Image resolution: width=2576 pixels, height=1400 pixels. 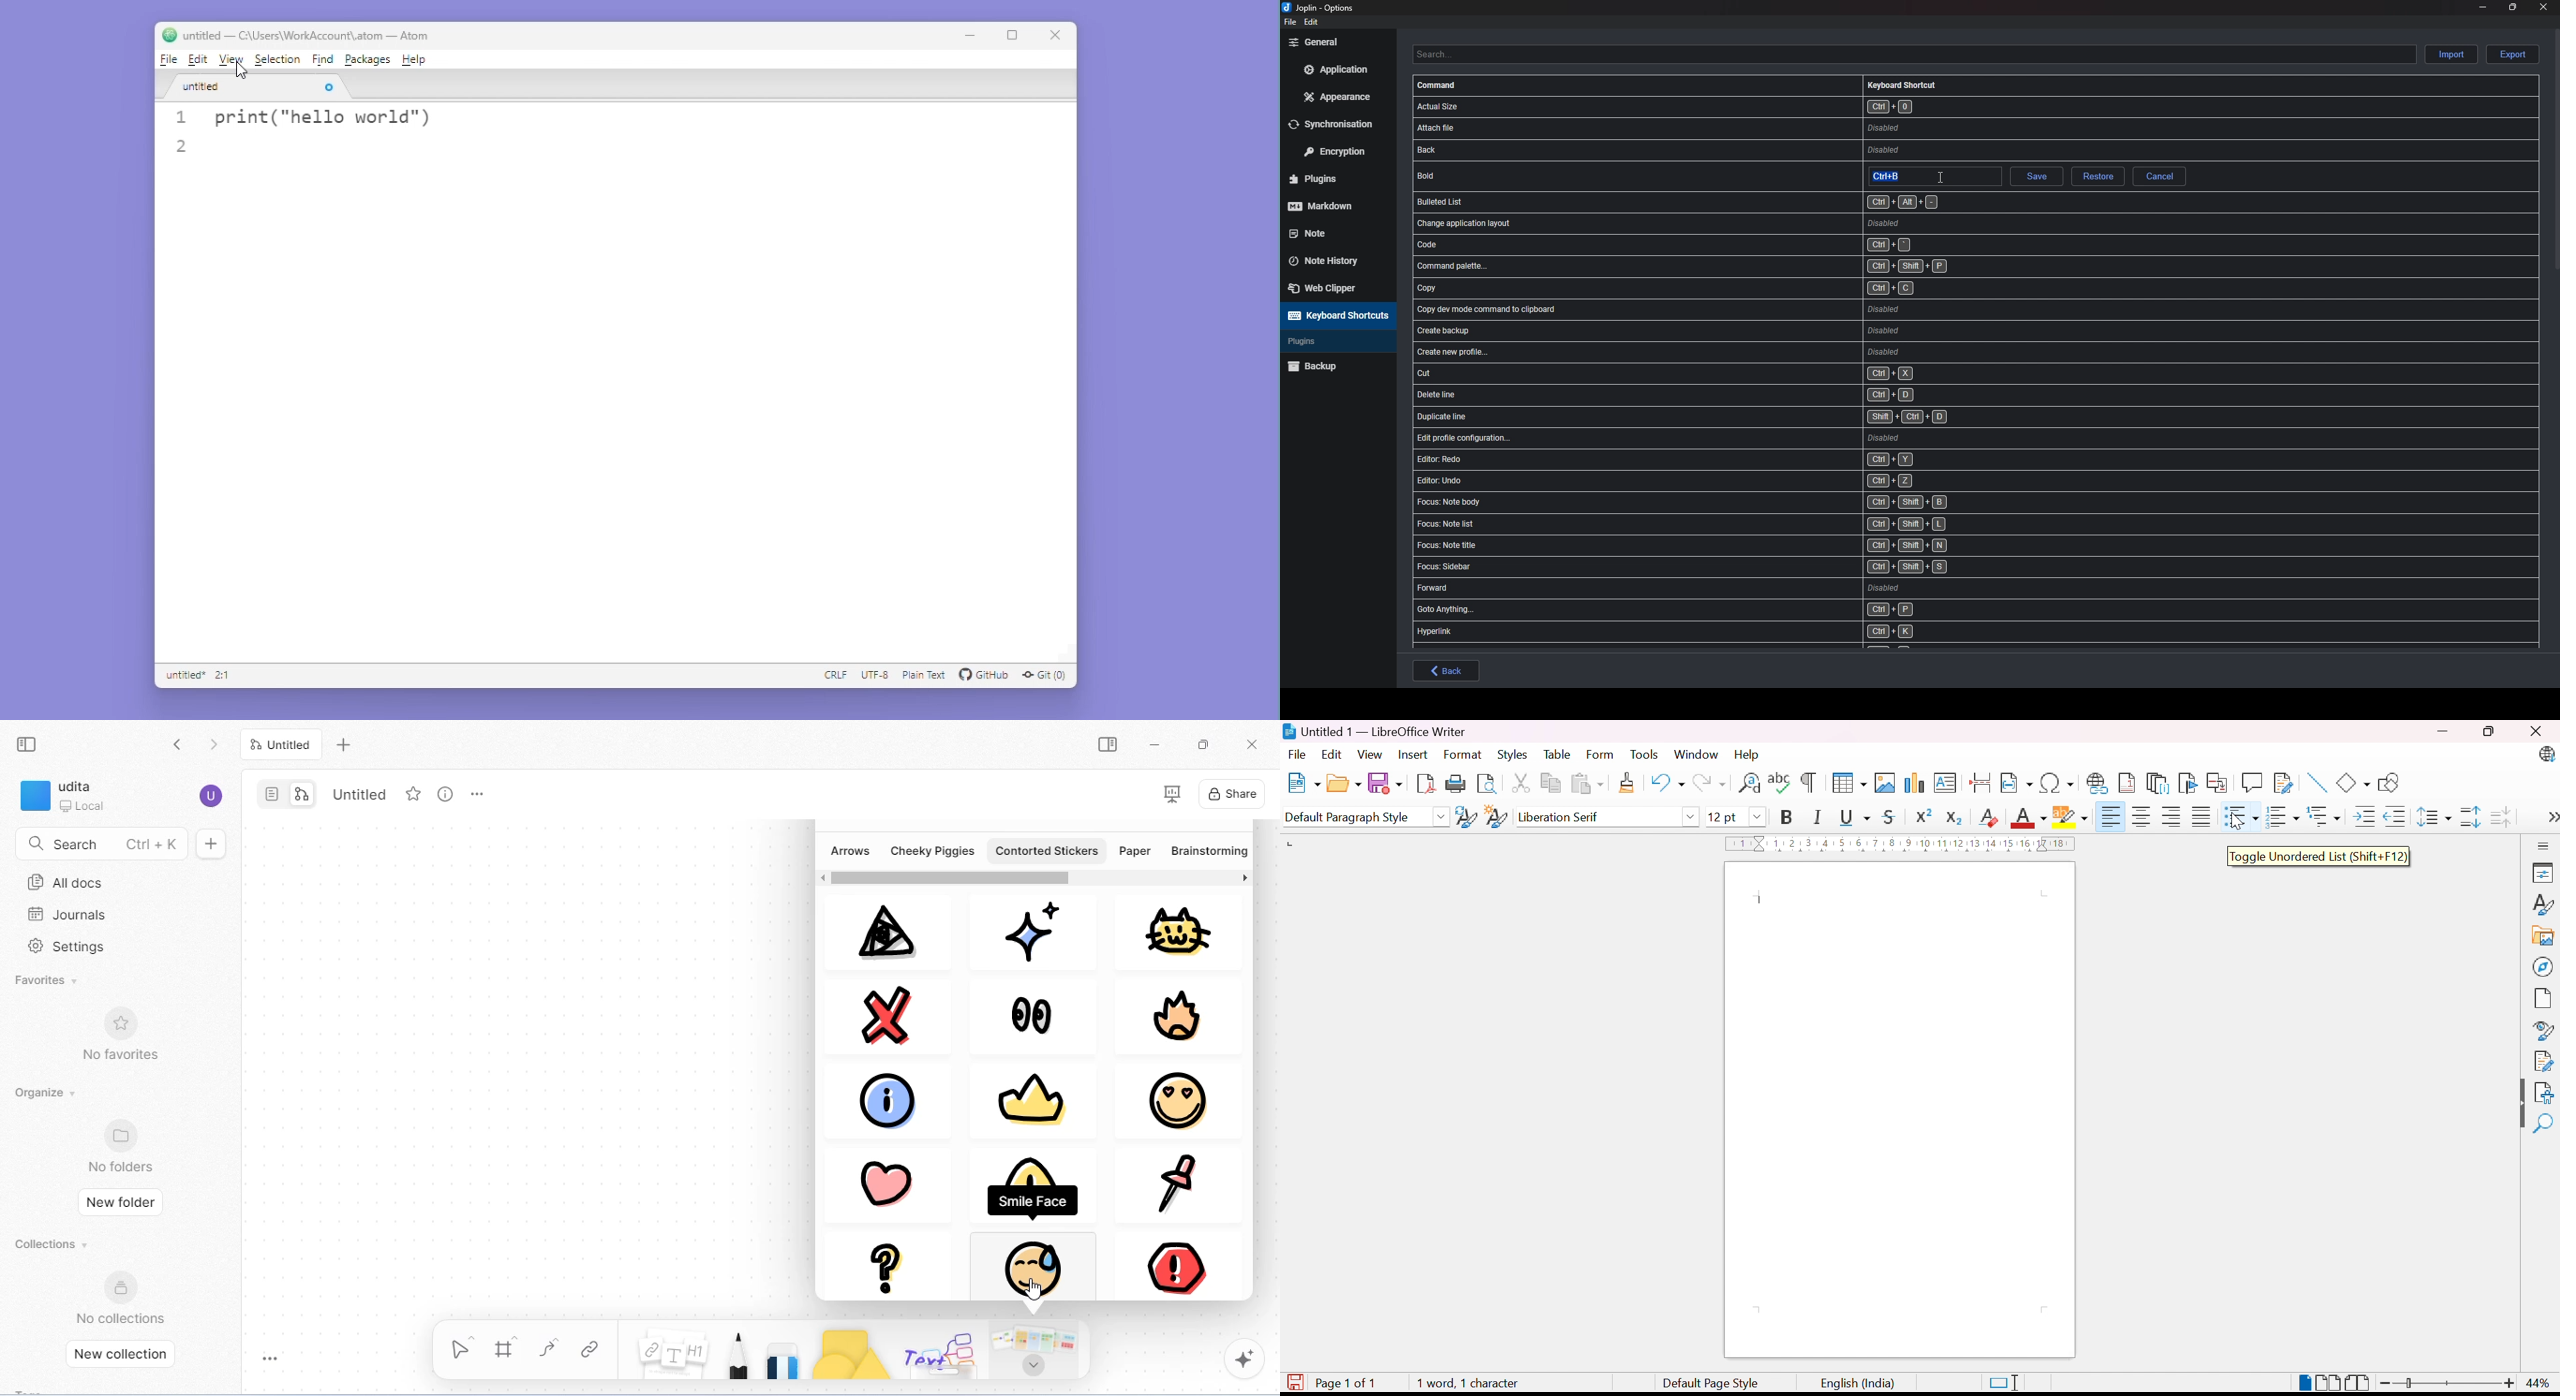 I want to click on Command, so click(x=1439, y=85).